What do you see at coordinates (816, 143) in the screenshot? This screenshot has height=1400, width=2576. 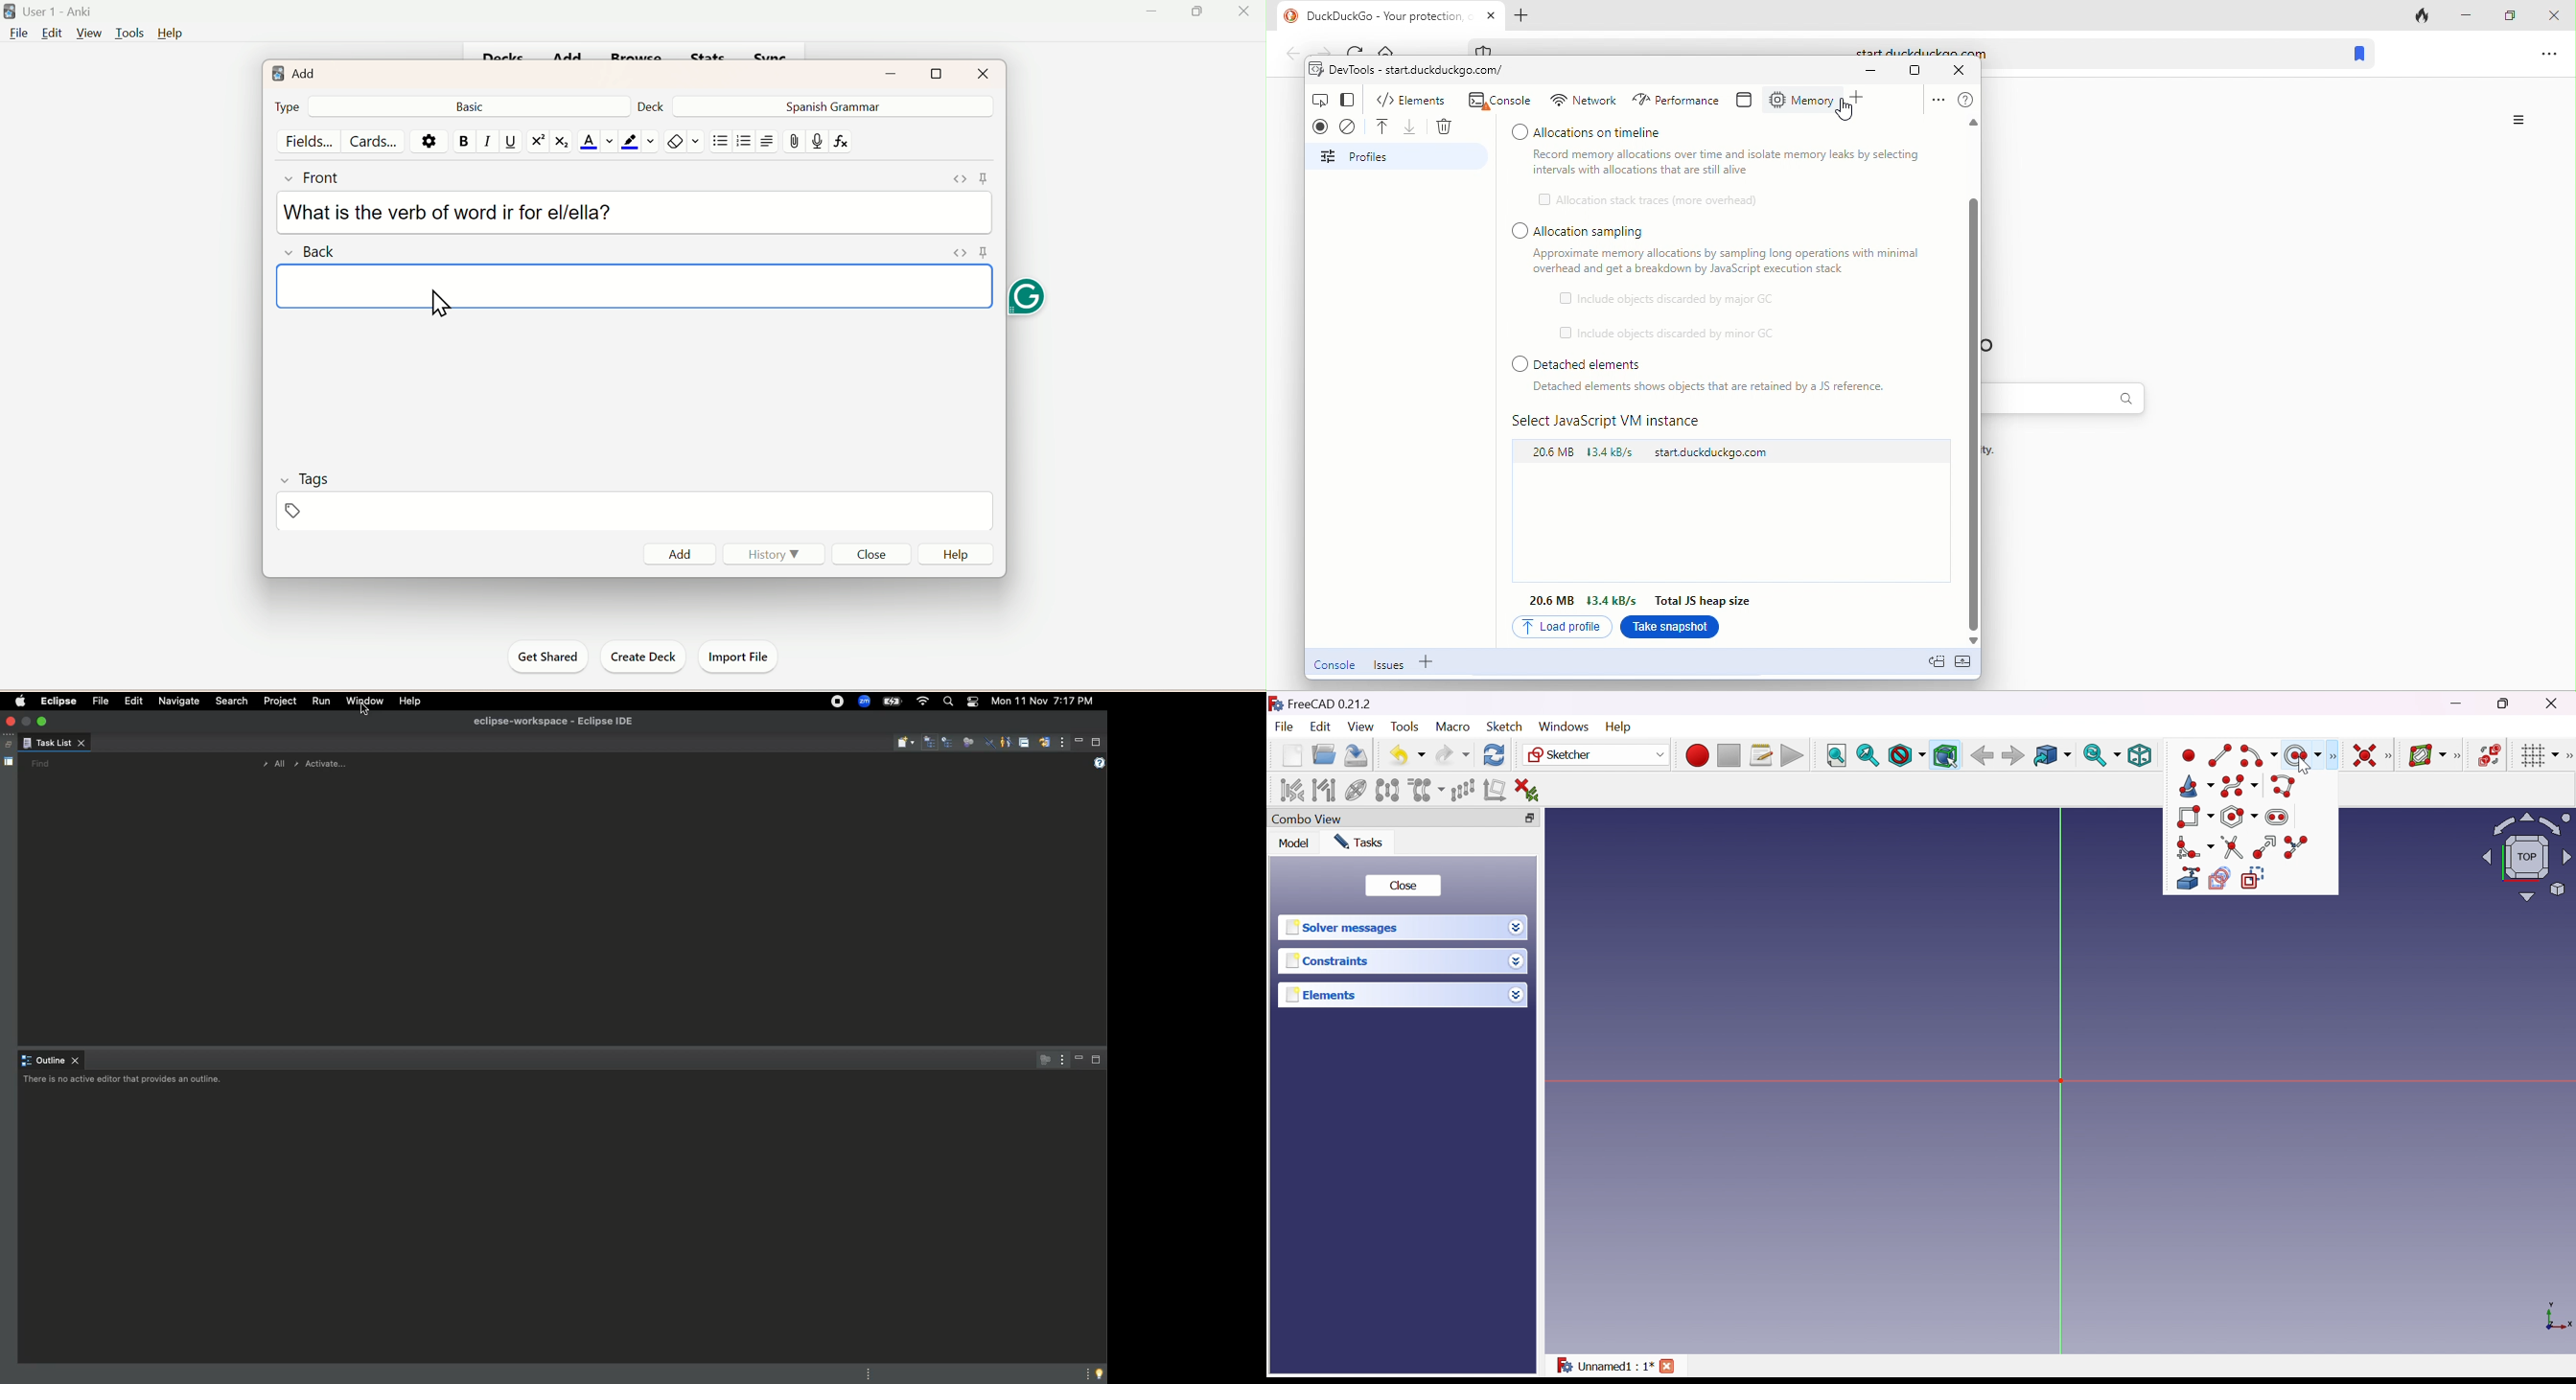 I see `mic` at bounding box center [816, 143].